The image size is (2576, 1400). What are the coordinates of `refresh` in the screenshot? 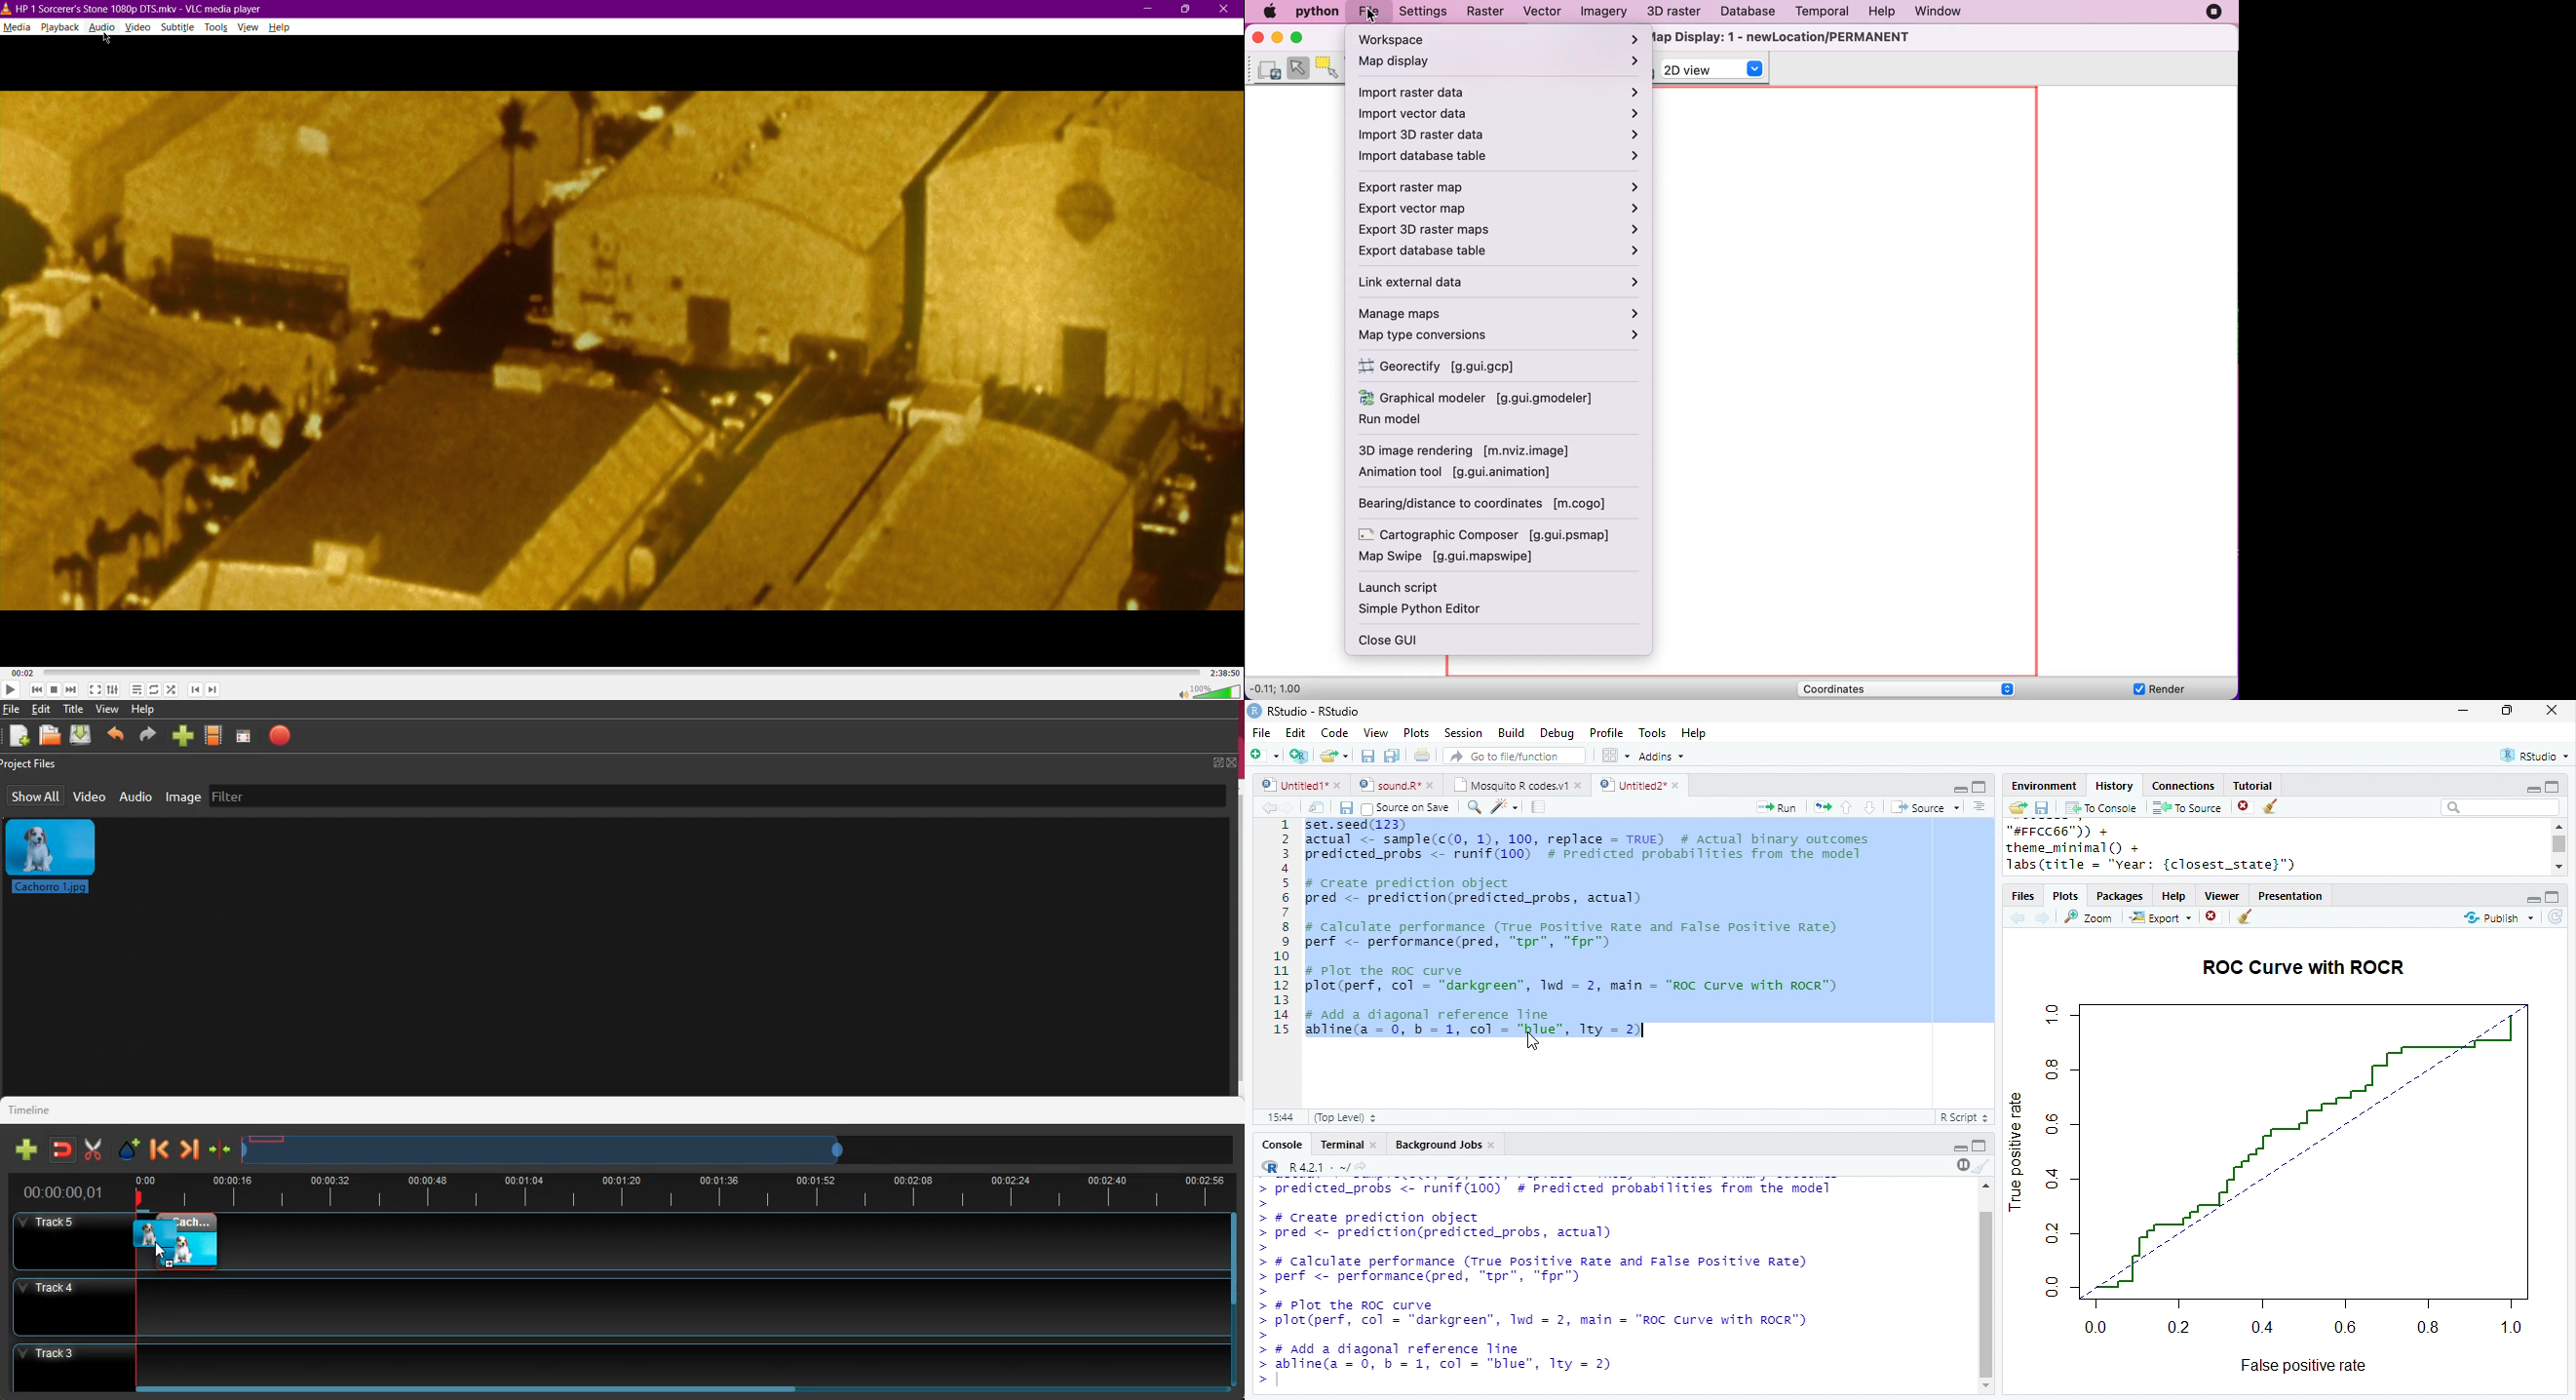 It's located at (2556, 917).